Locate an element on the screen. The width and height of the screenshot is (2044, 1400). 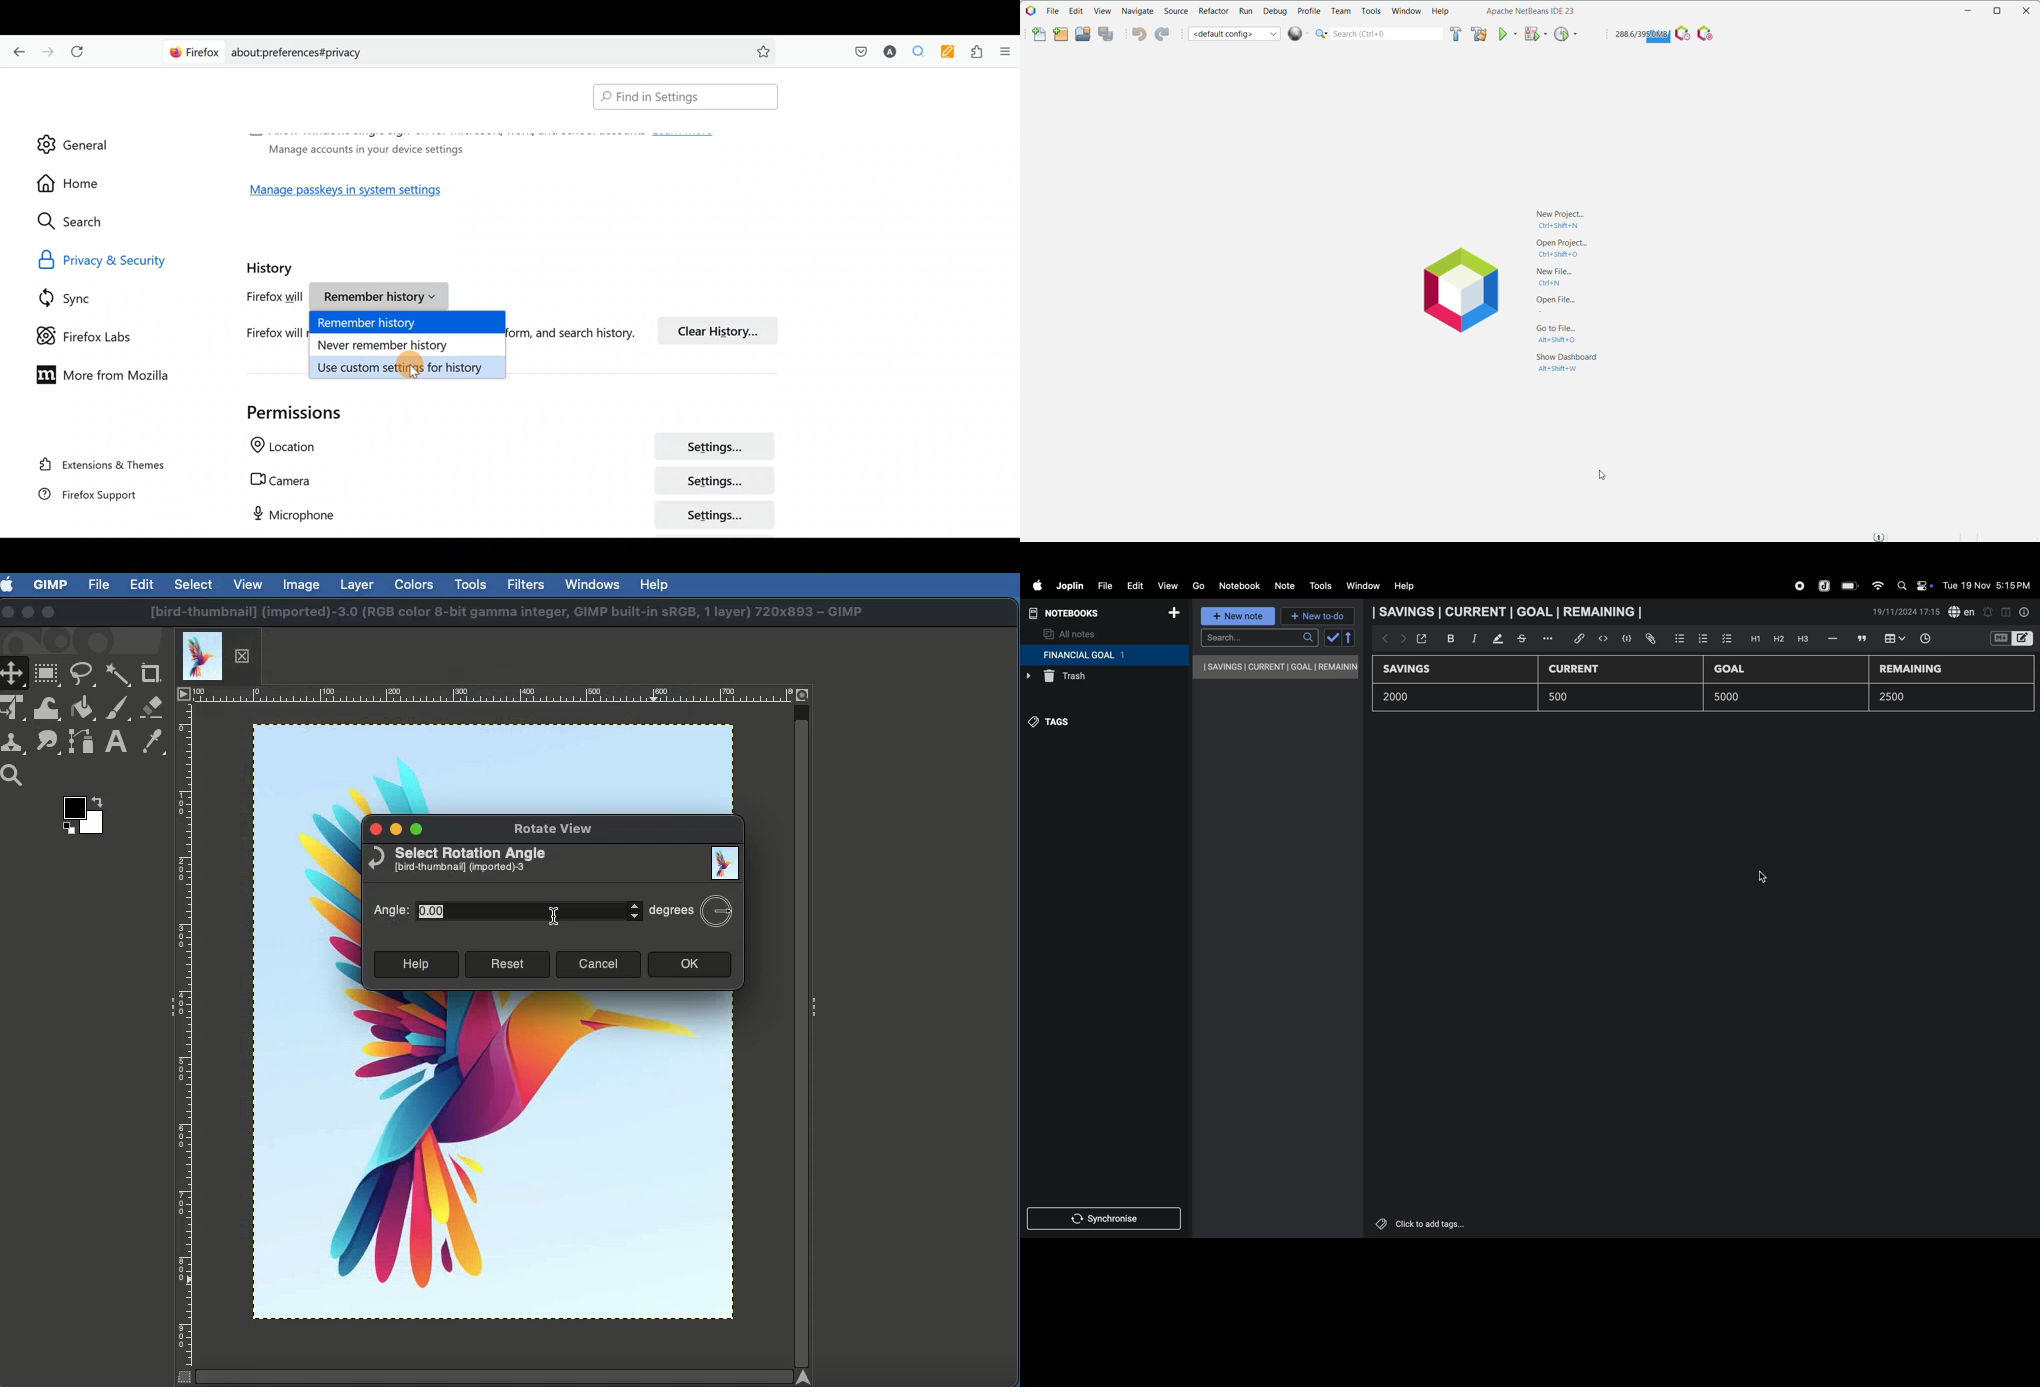
Reset is located at coordinates (507, 964).